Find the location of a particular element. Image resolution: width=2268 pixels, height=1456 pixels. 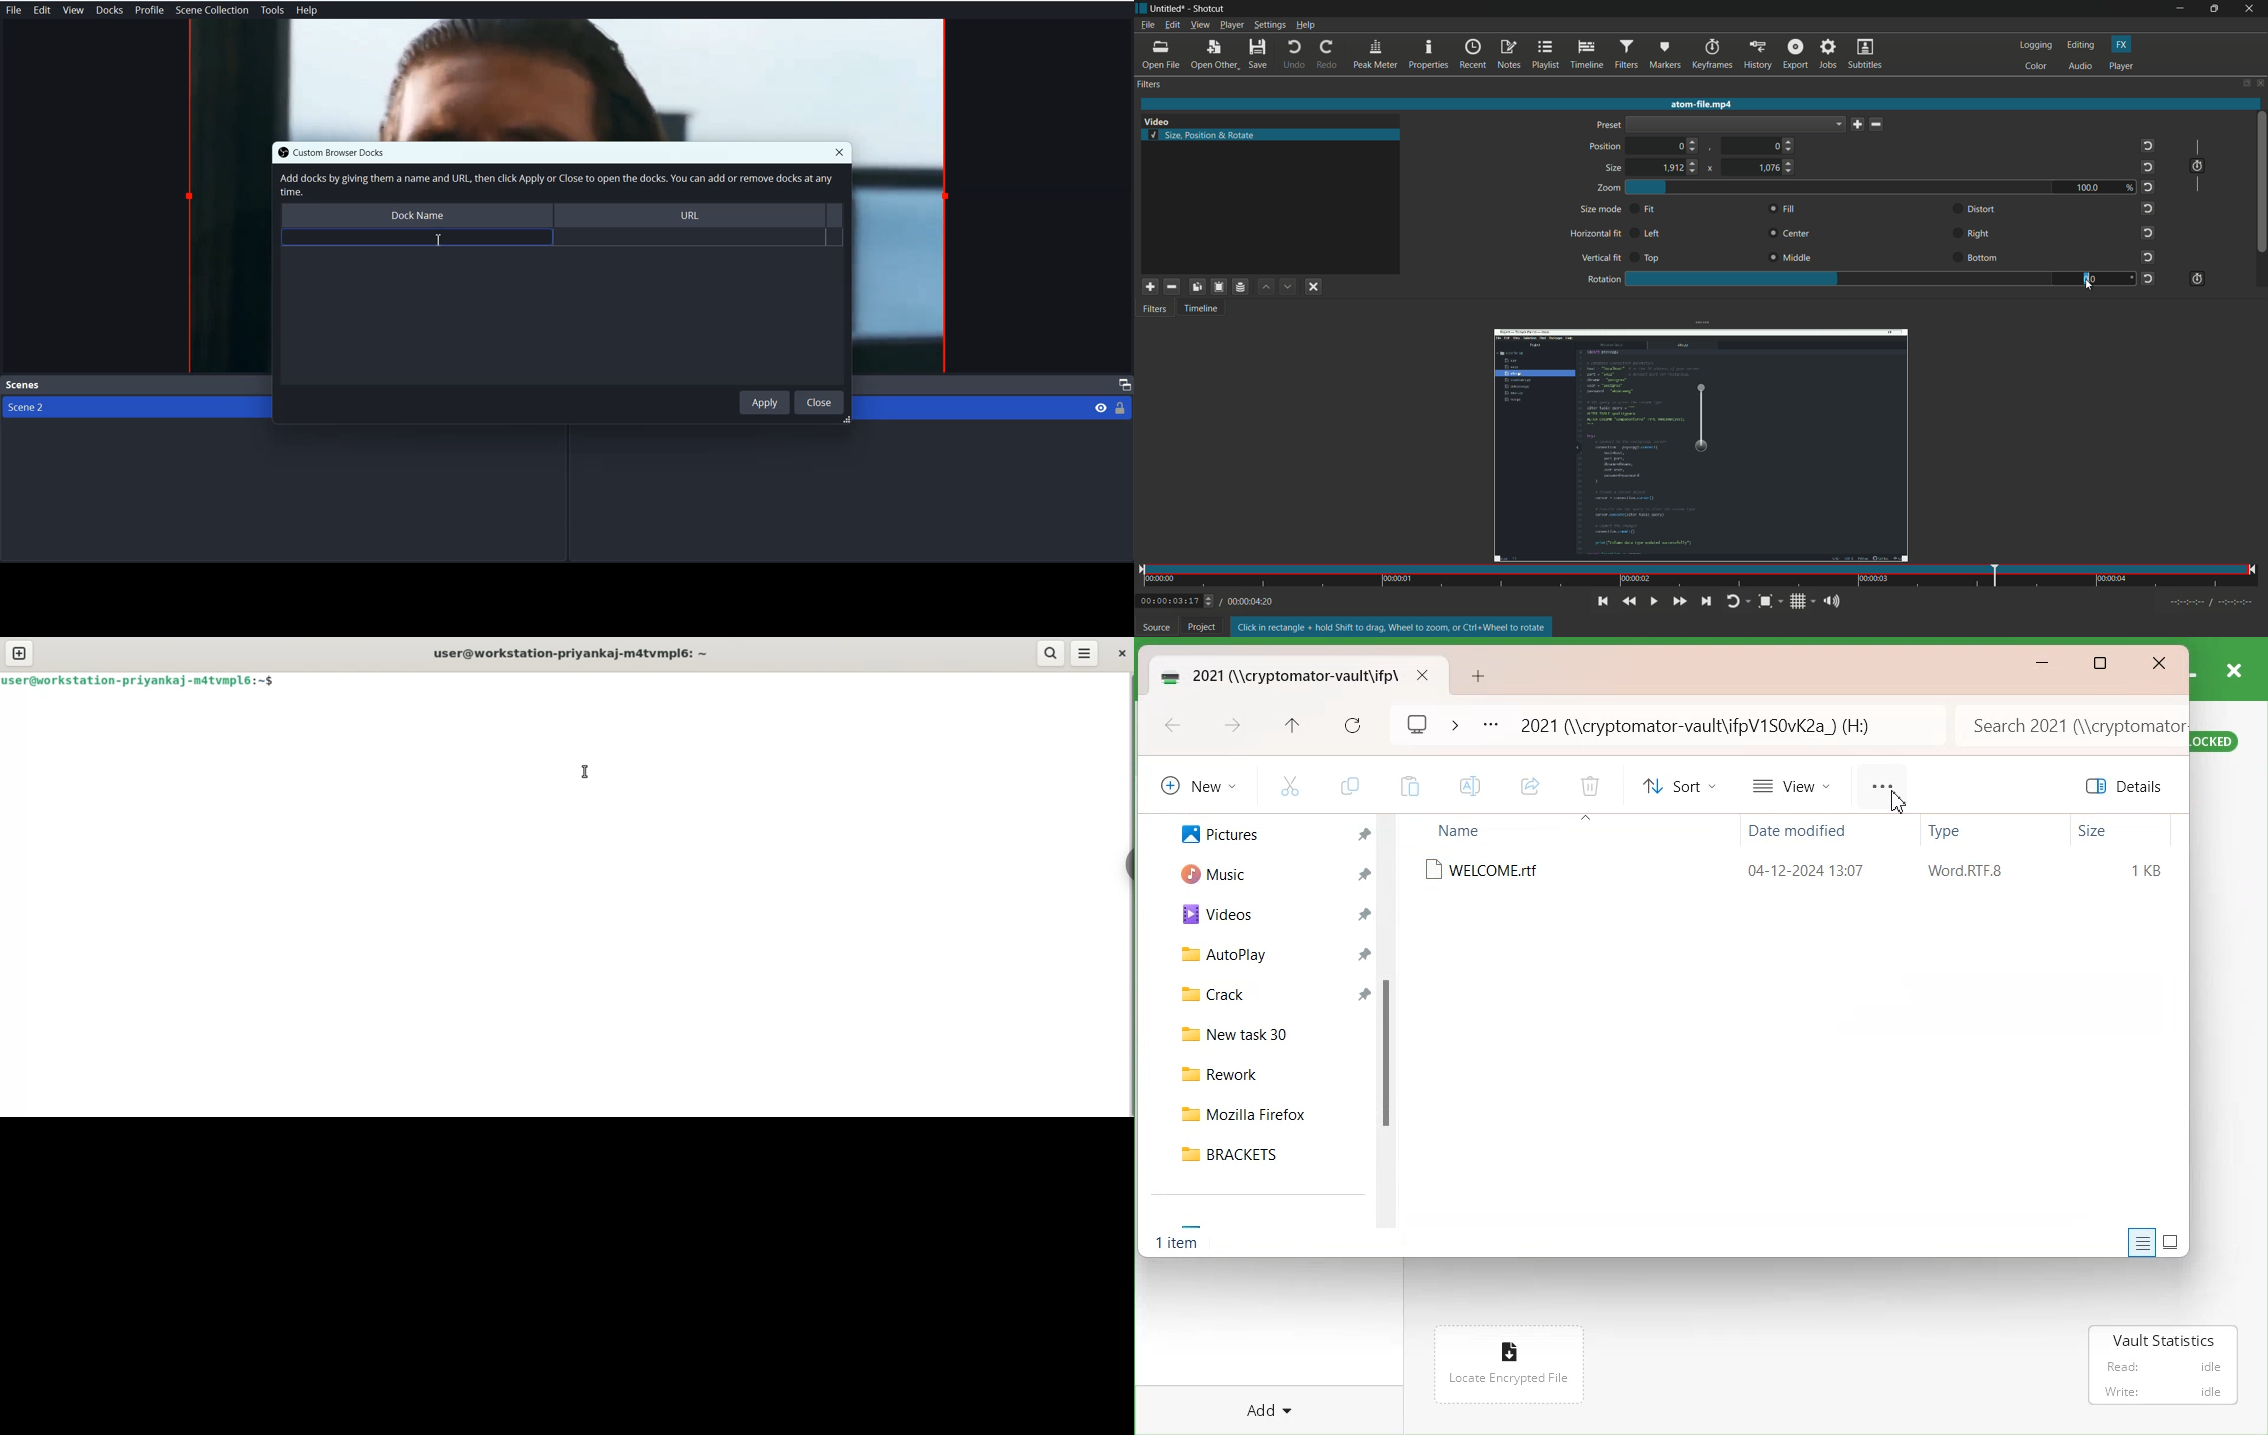

filters is located at coordinates (1153, 308).